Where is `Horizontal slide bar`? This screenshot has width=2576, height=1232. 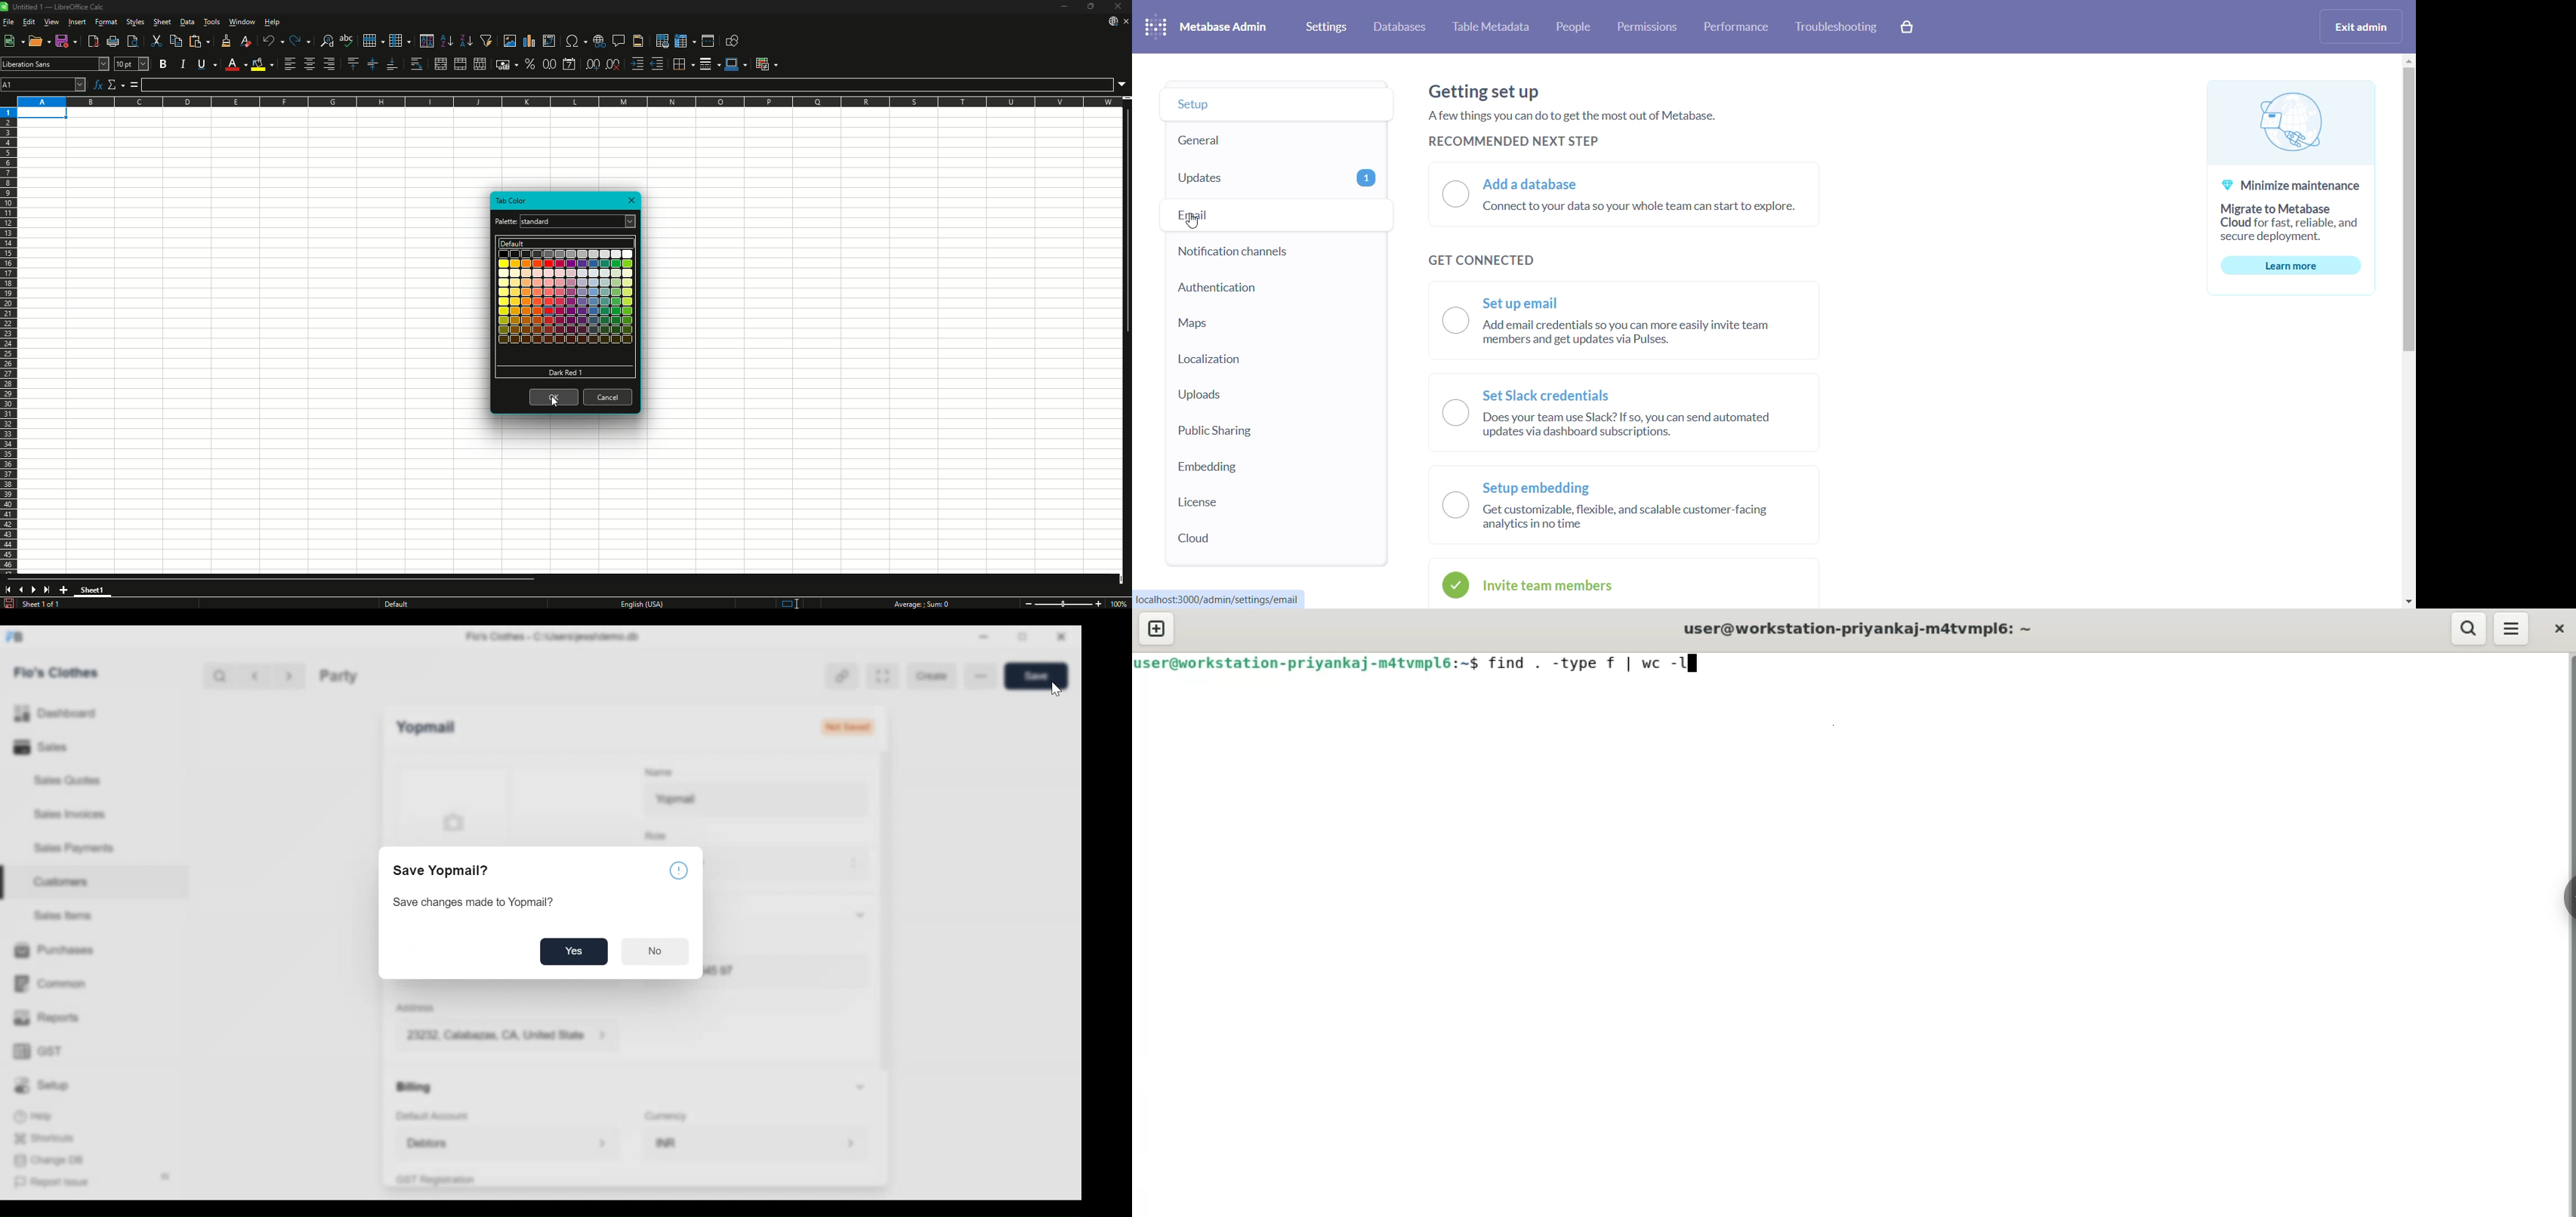 Horizontal slide bar is located at coordinates (274, 579).